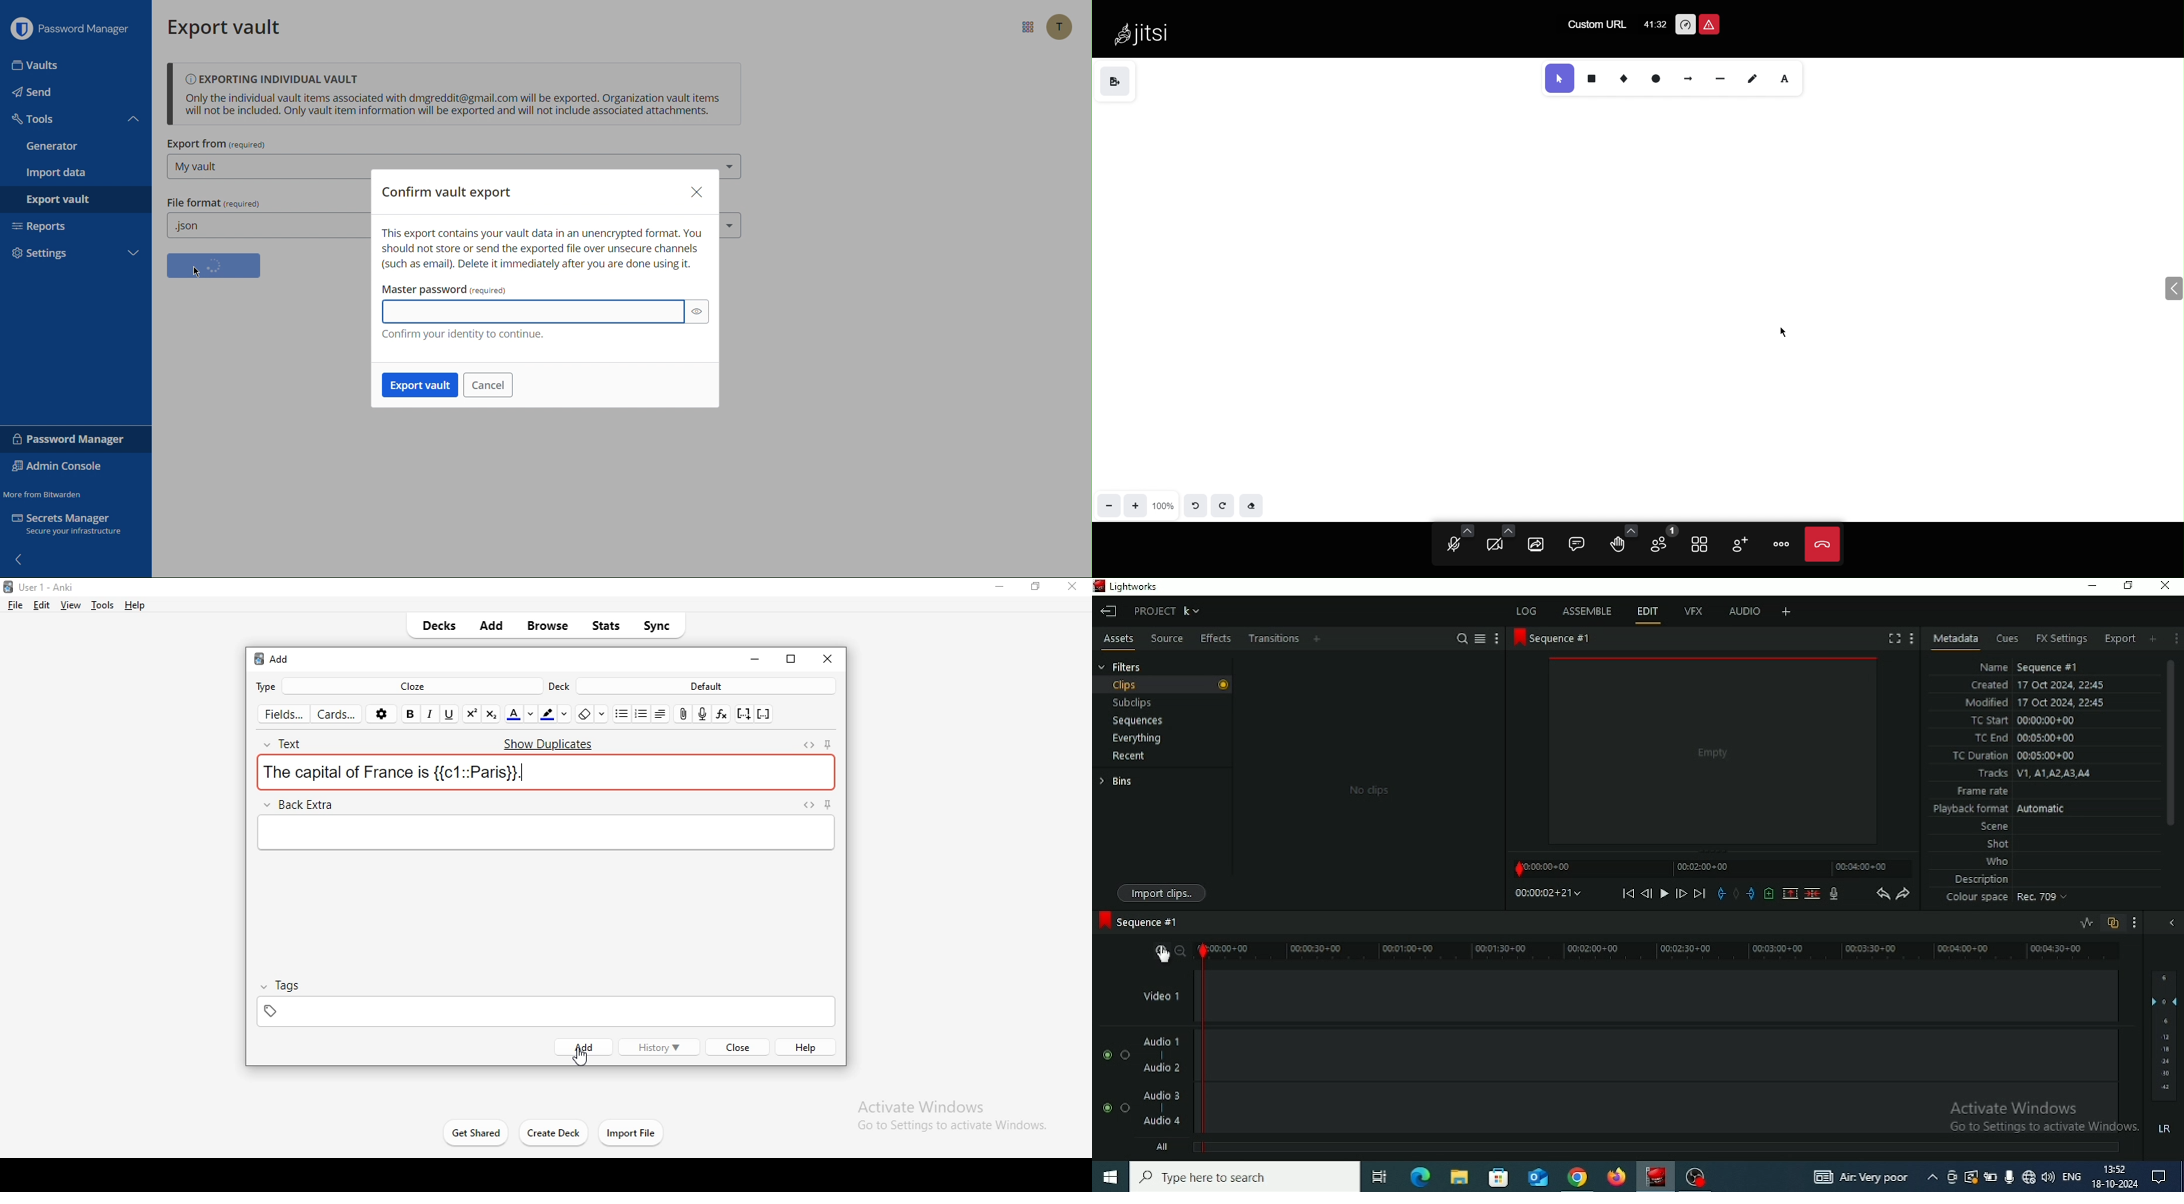 The image size is (2184, 1204). I want to click on Delete/cut, so click(1813, 894).